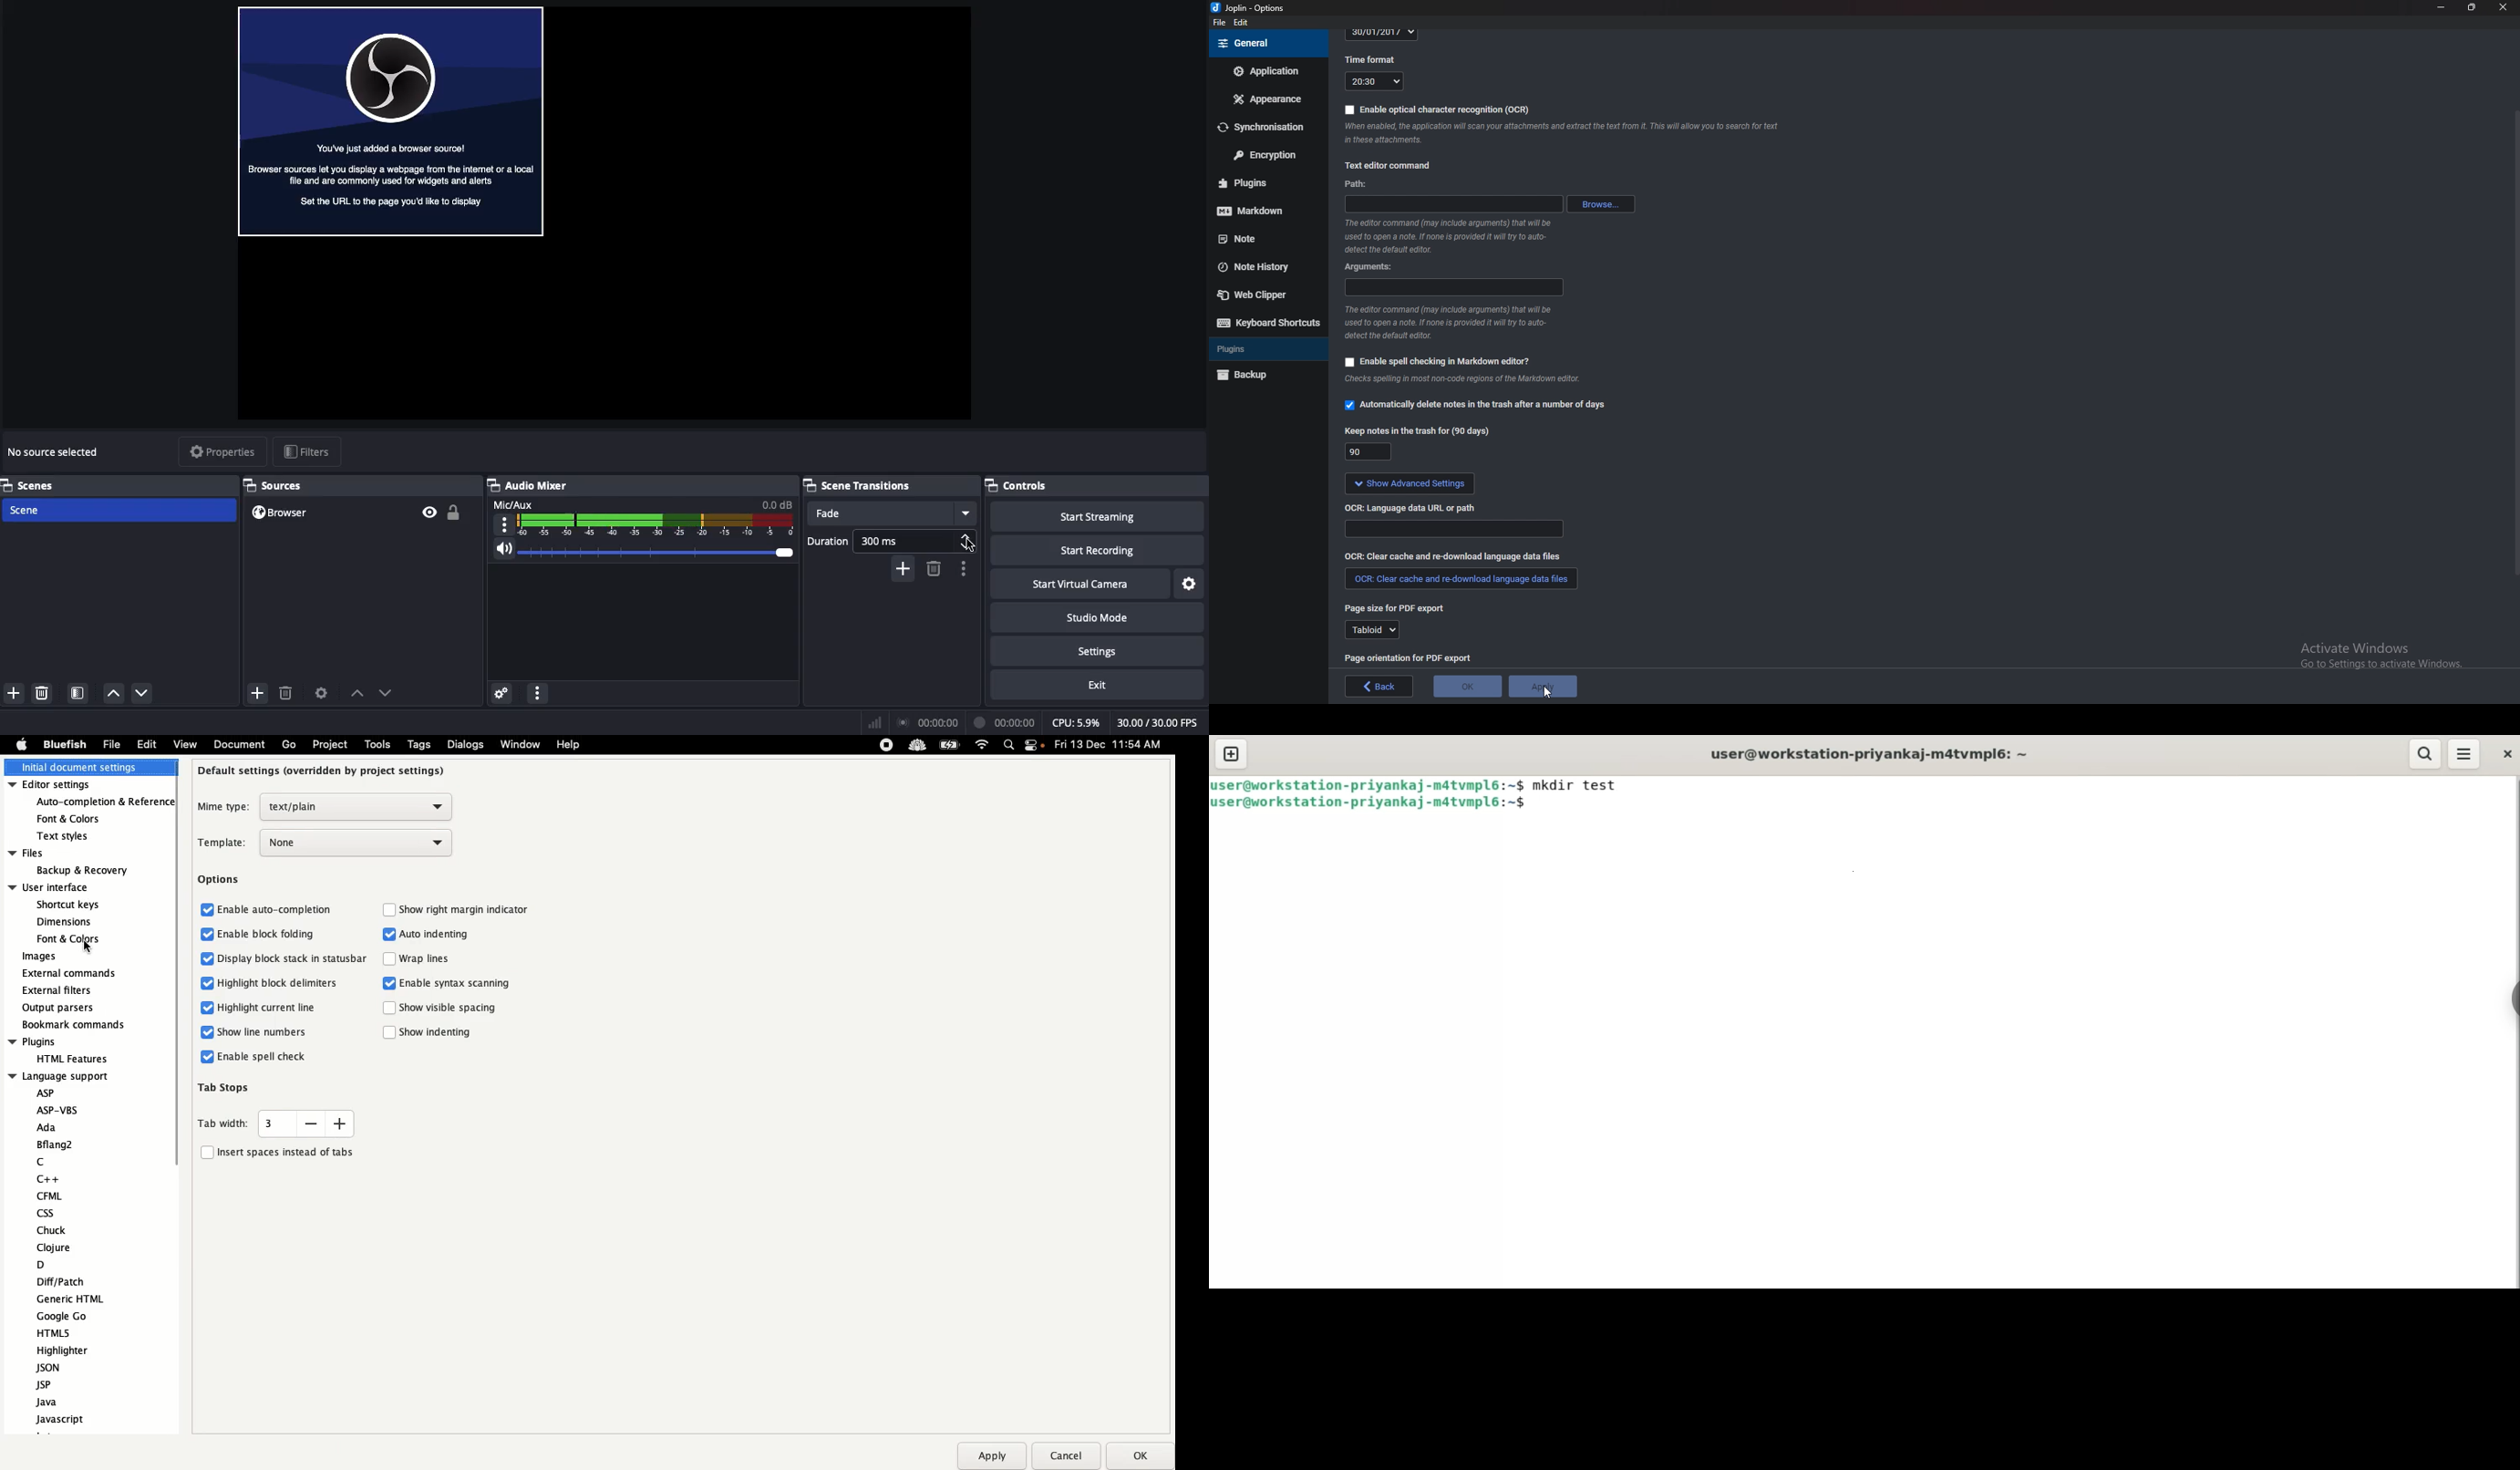 This screenshot has height=1484, width=2520. I want to click on note, so click(1260, 240).